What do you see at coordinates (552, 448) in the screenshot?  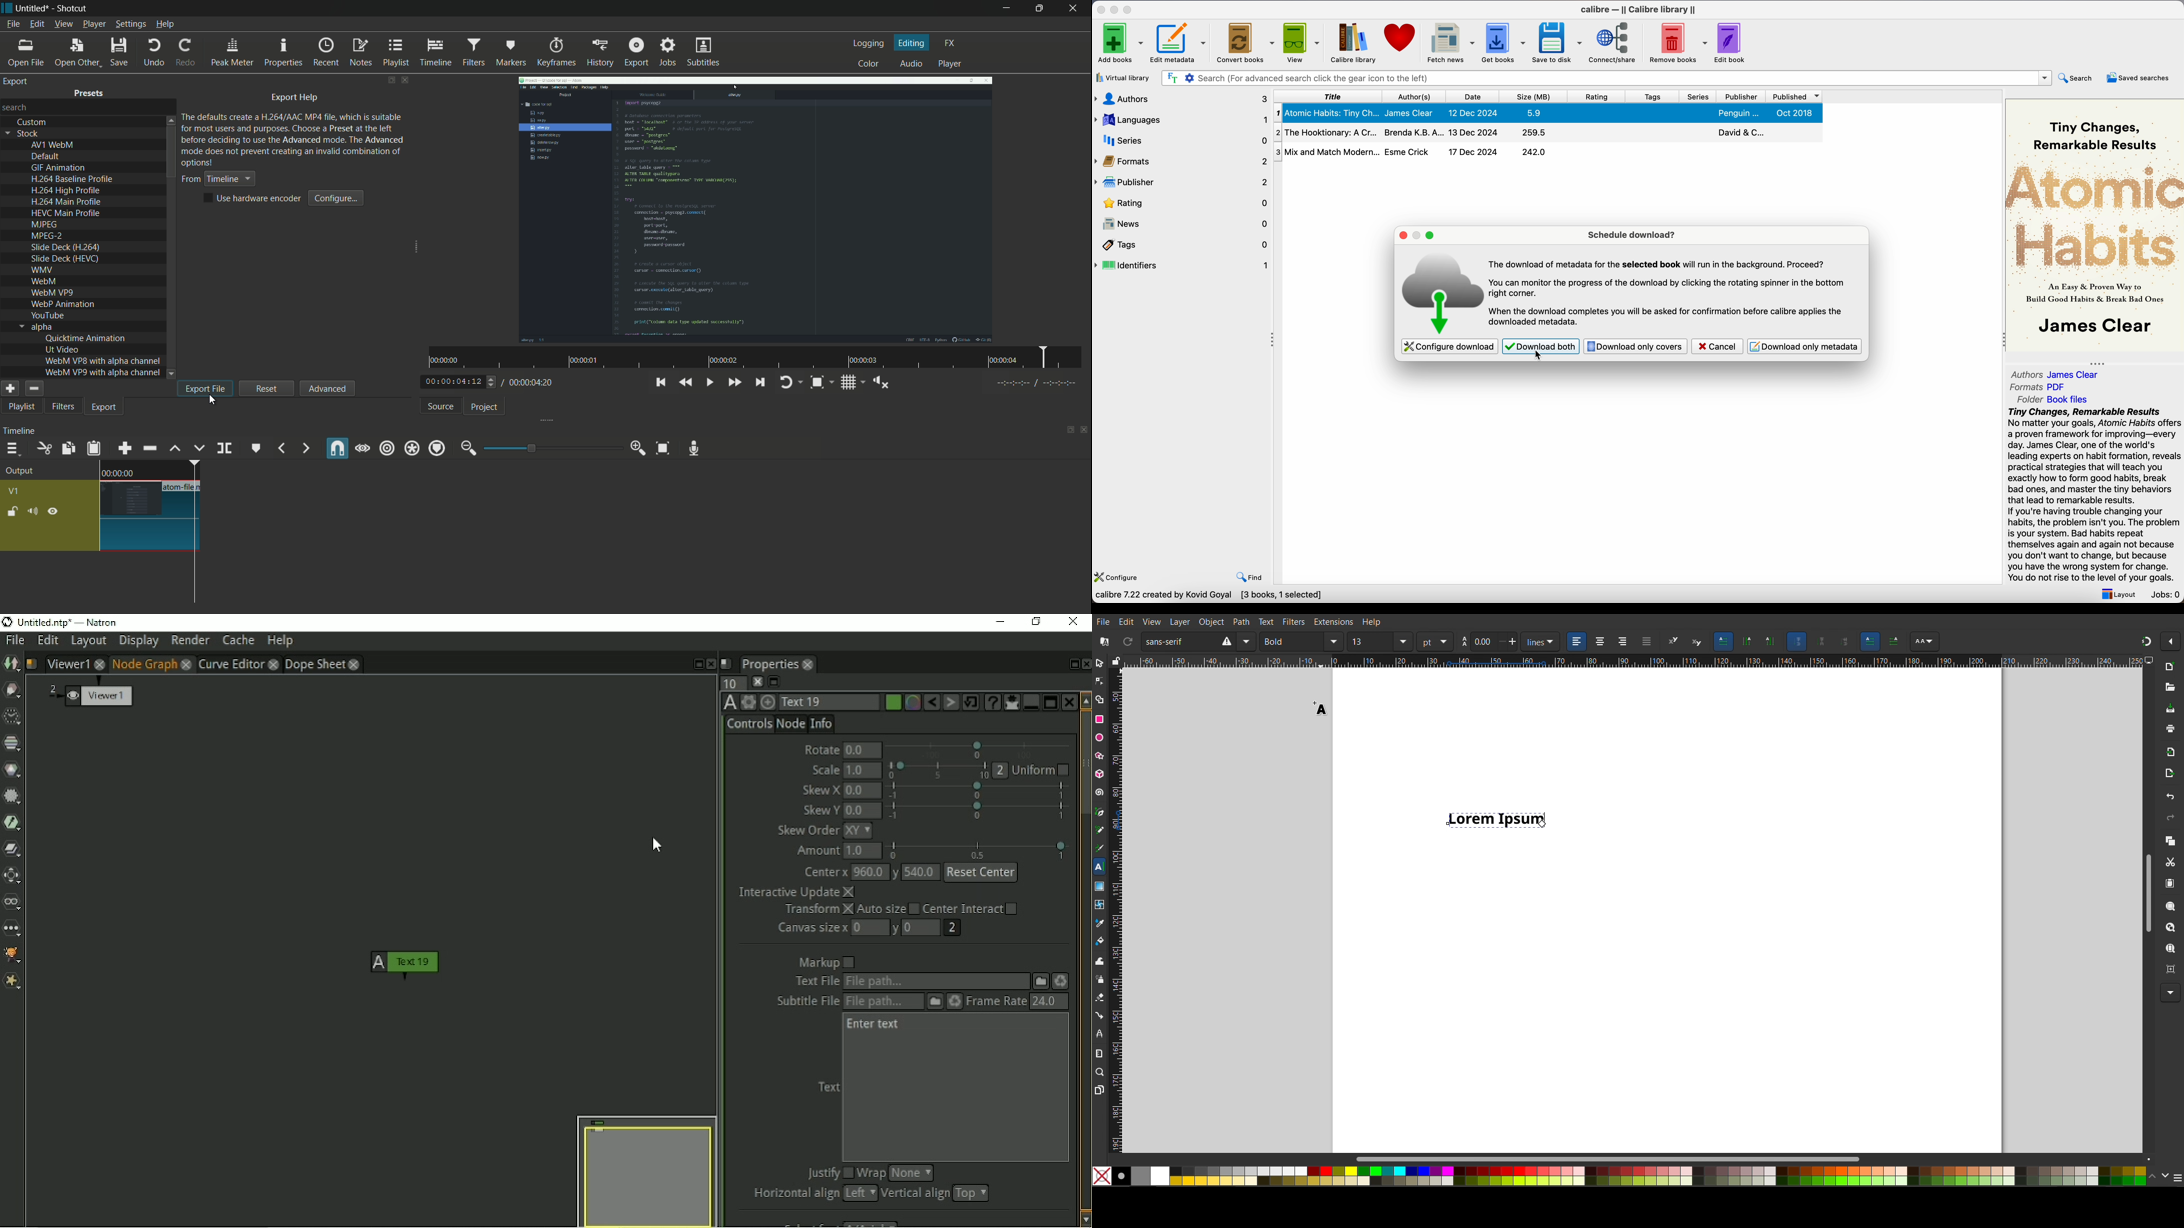 I see `adjustment bar` at bounding box center [552, 448].